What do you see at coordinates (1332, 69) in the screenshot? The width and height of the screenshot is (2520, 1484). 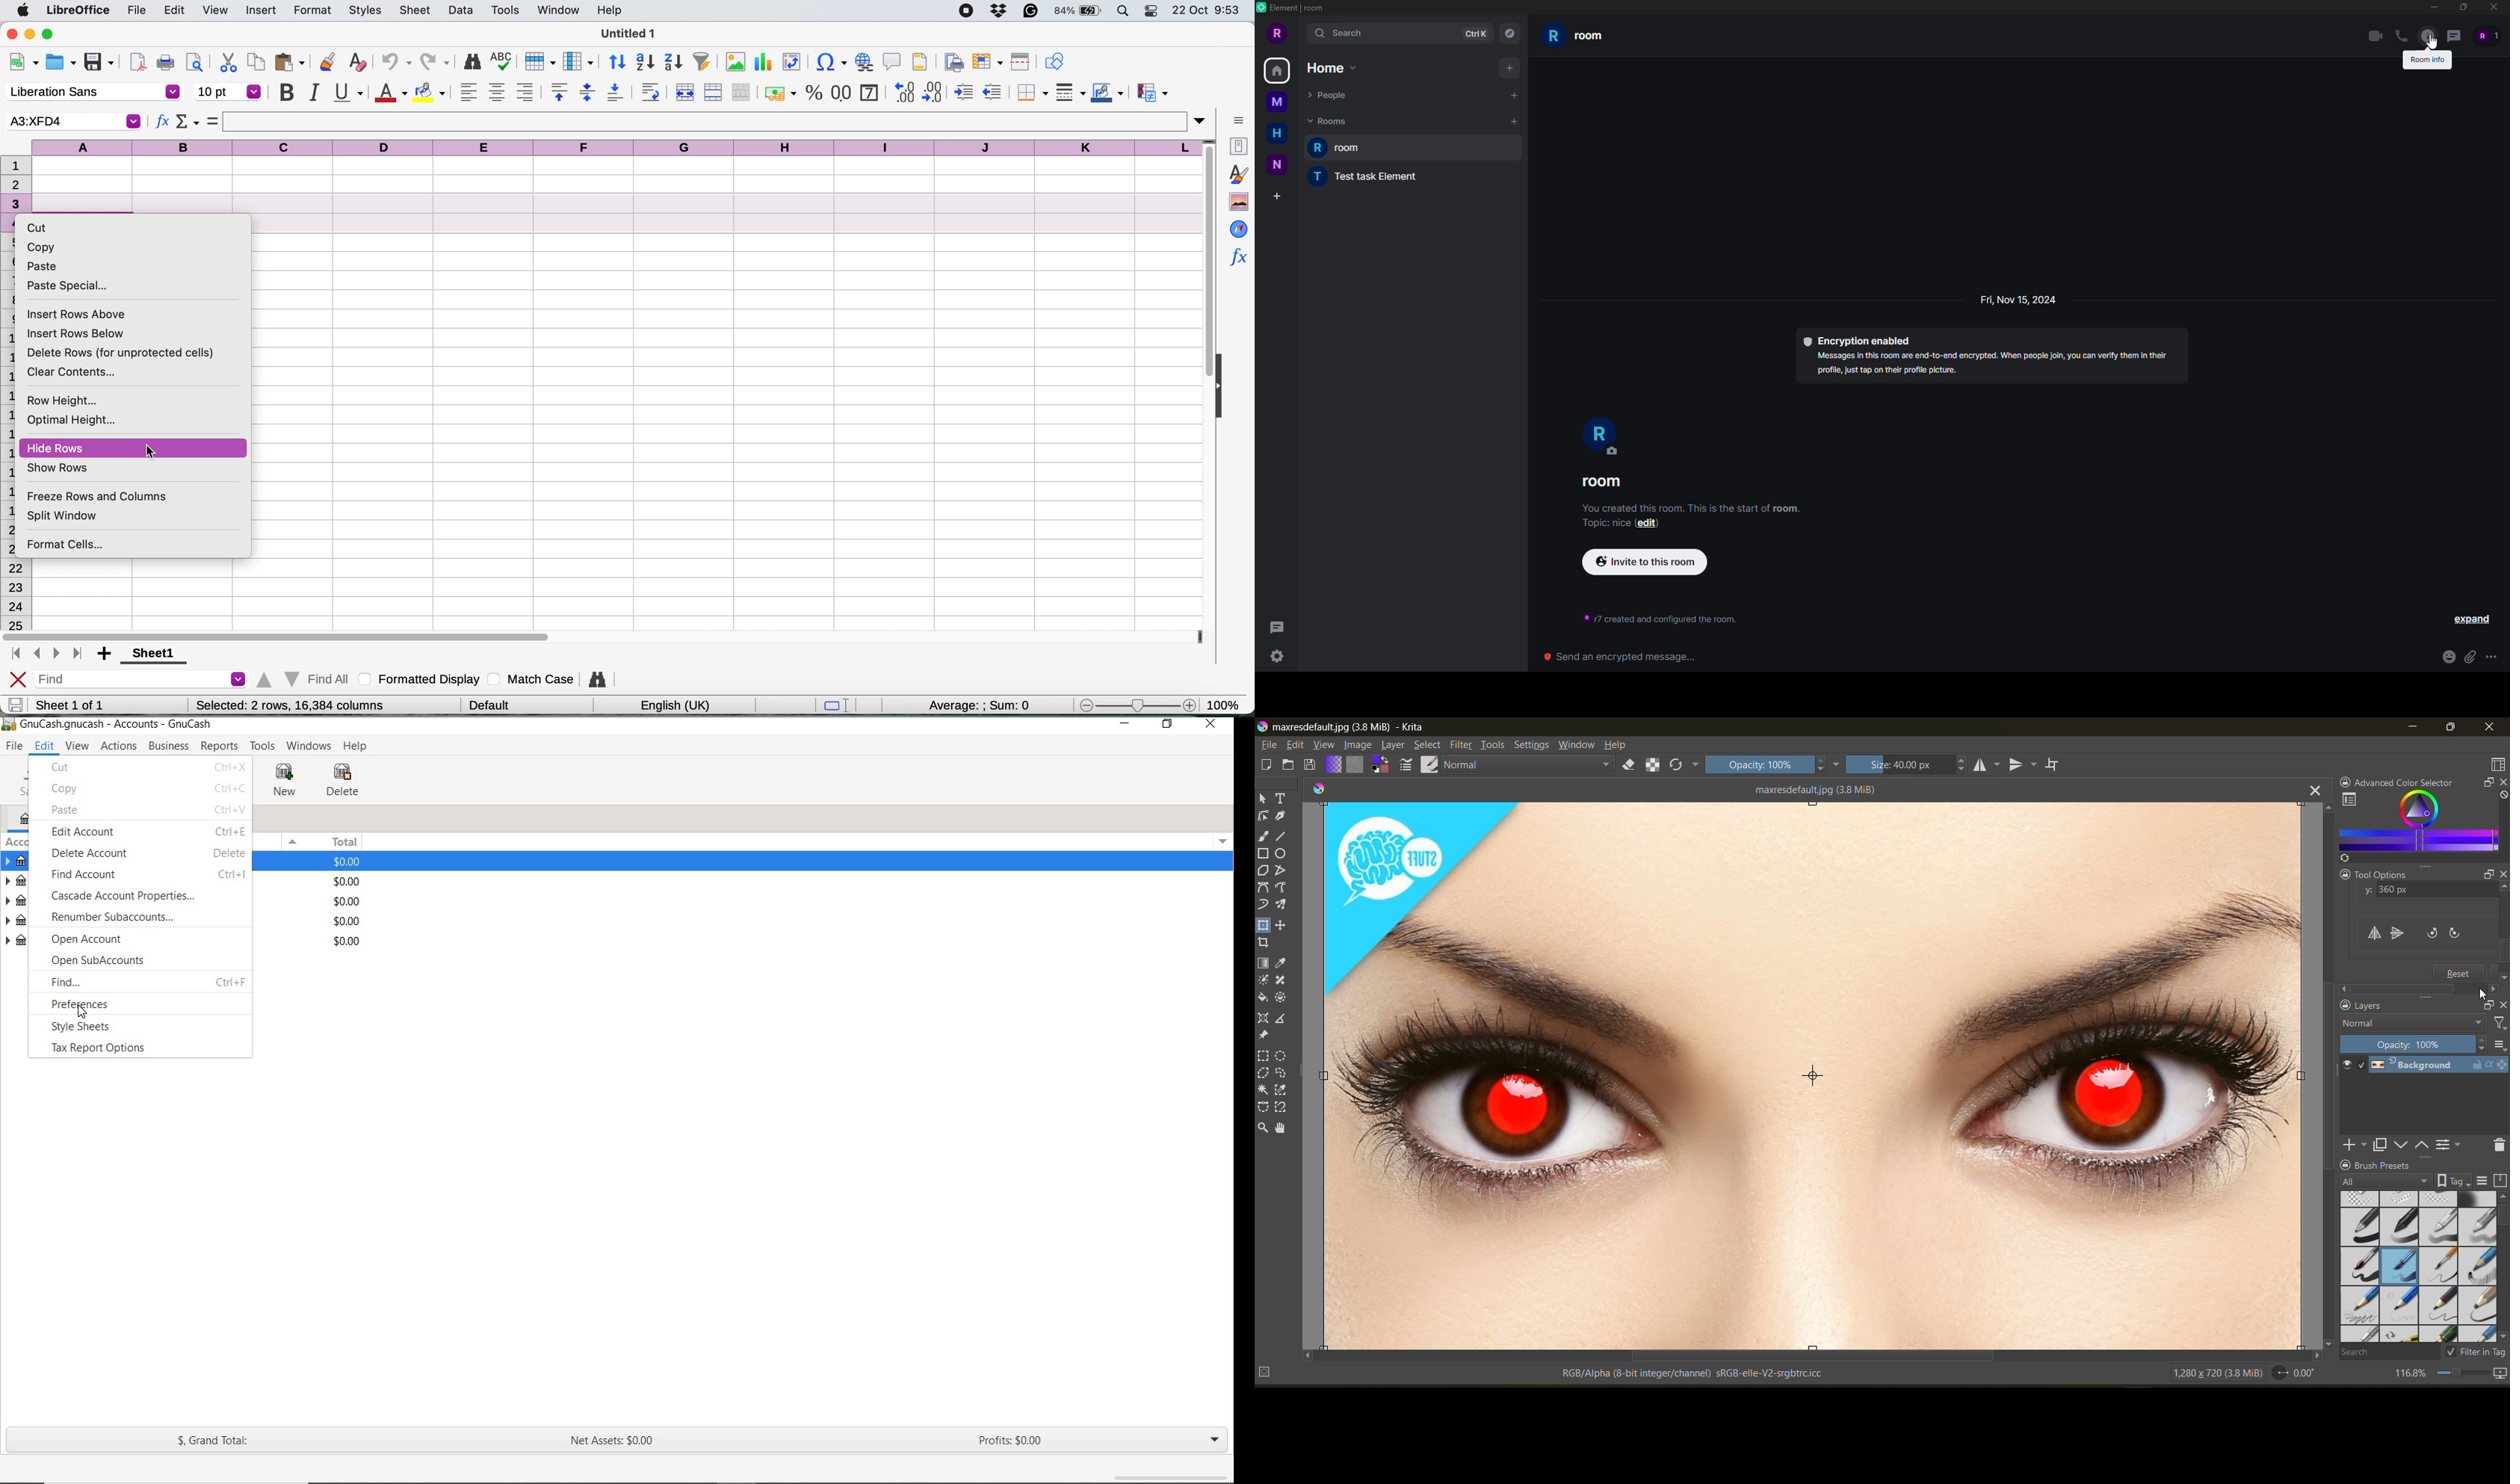 I see `home` at bounding box center [1332, 69].